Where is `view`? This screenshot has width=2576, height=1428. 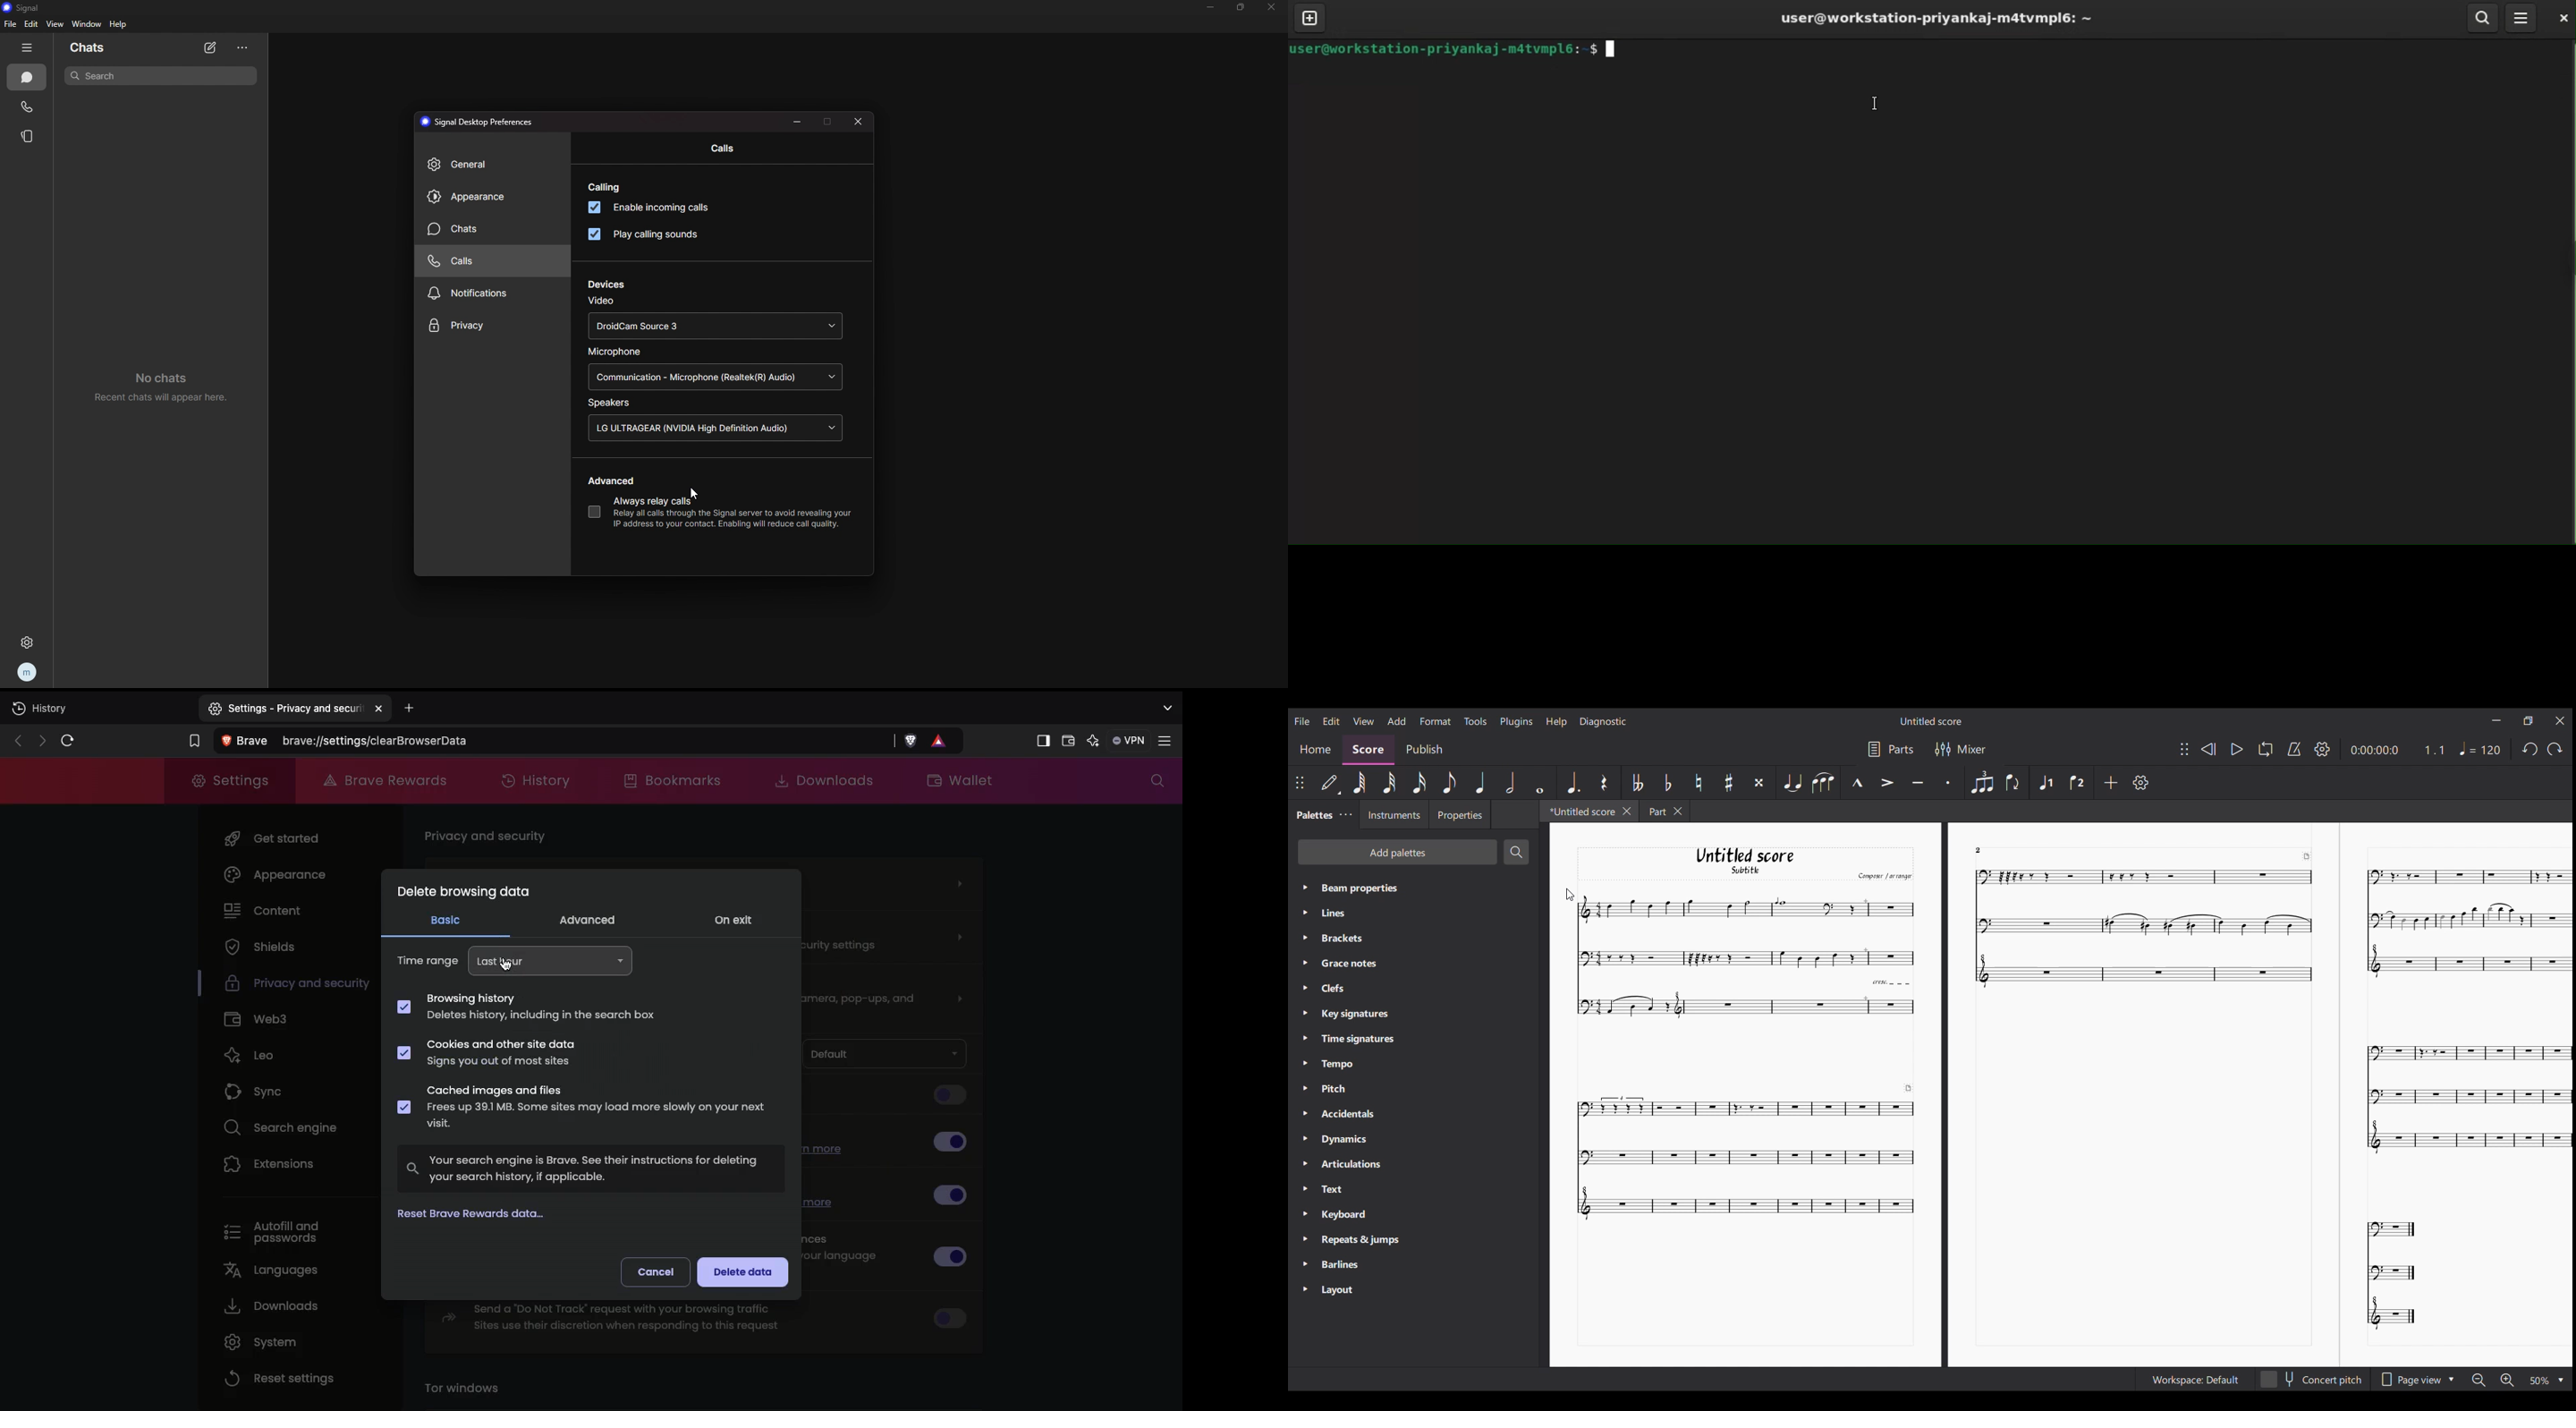 view is located at coordinates (56, 24).